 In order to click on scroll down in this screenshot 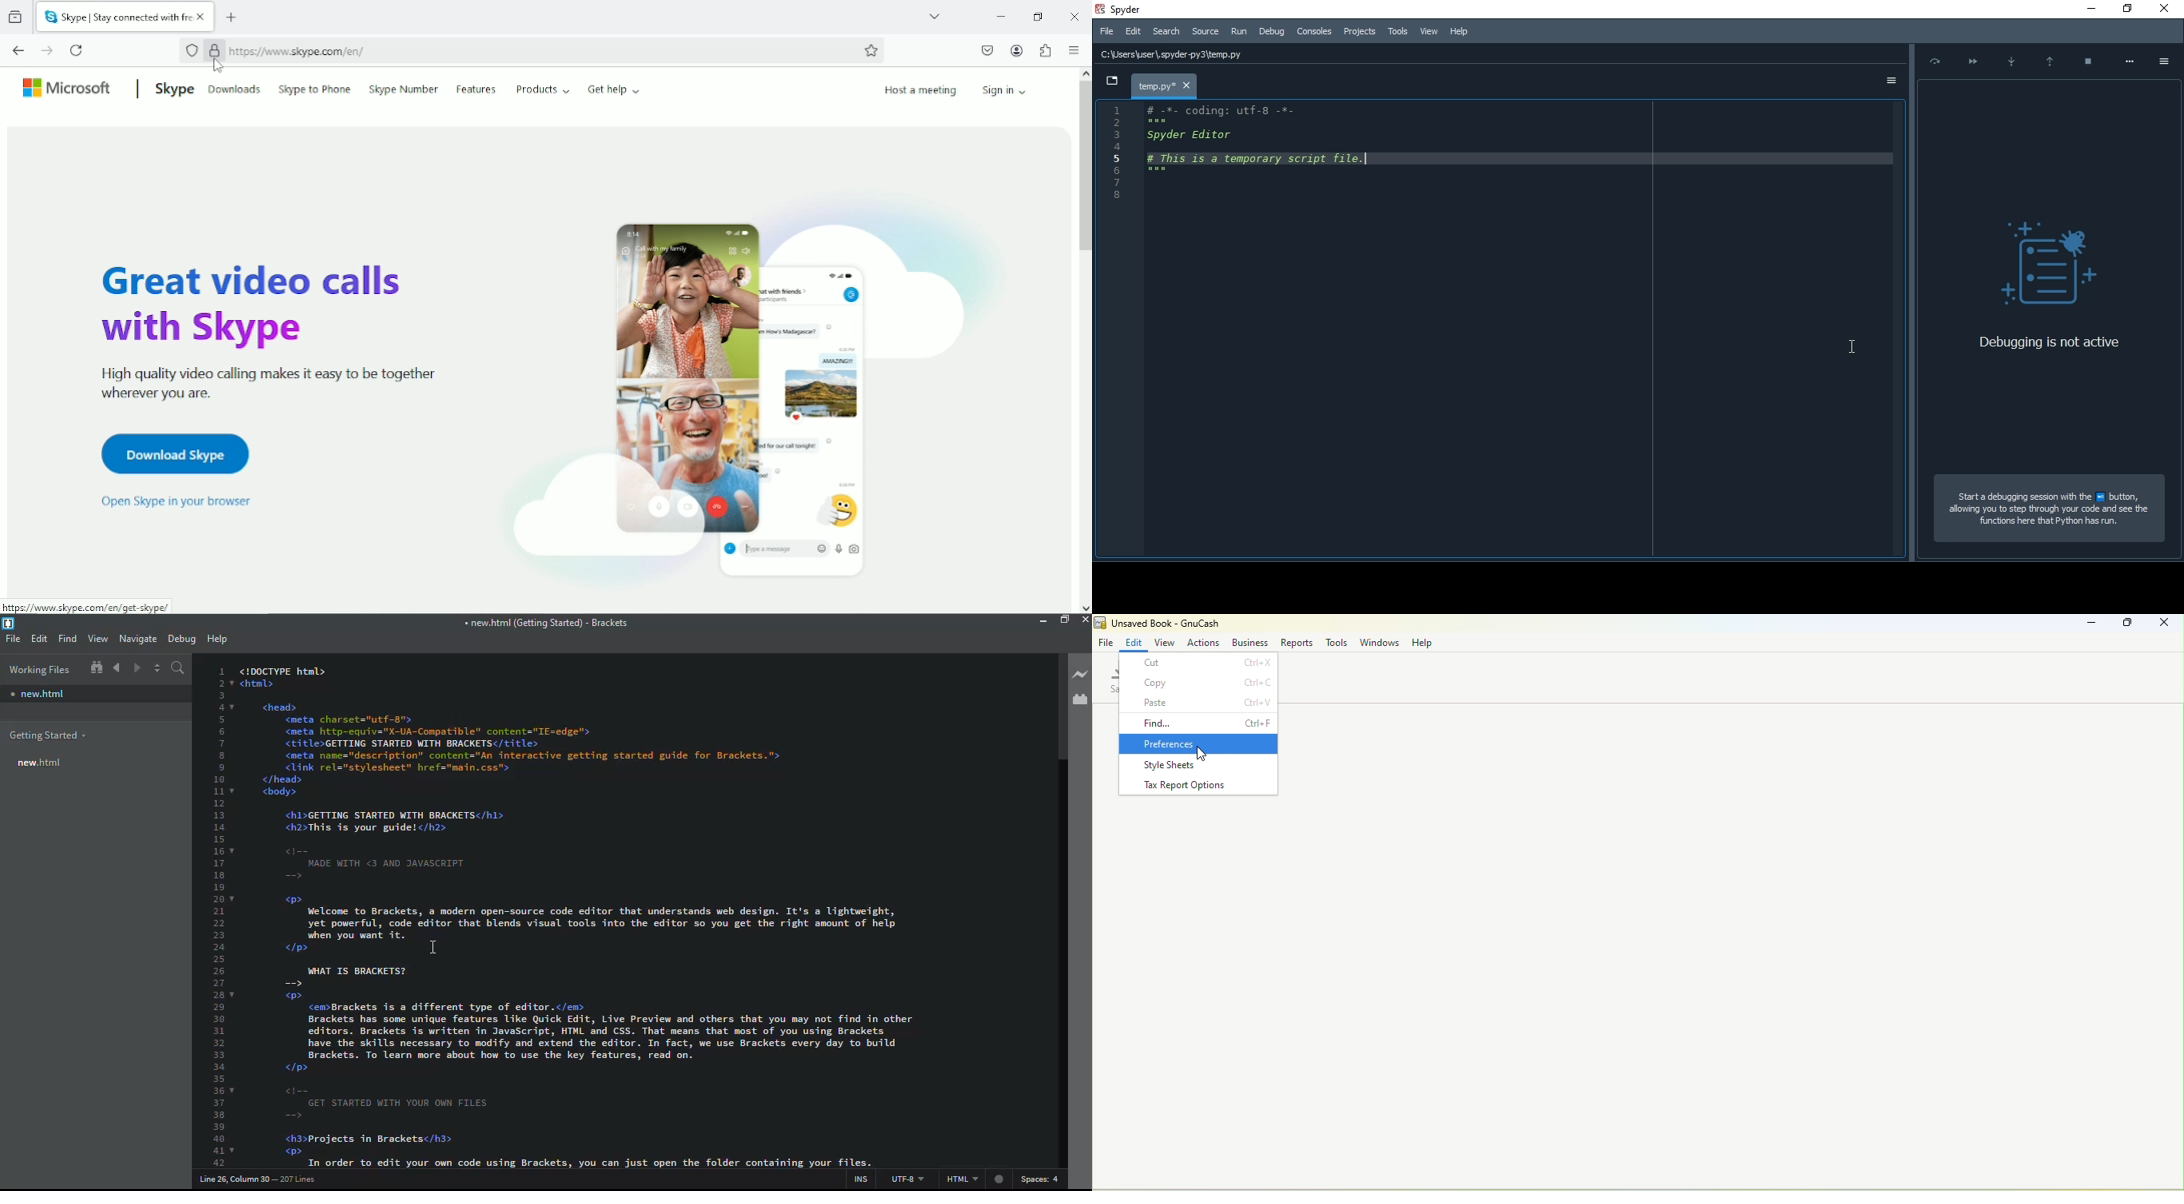, I will do `click(1084, 607)`.